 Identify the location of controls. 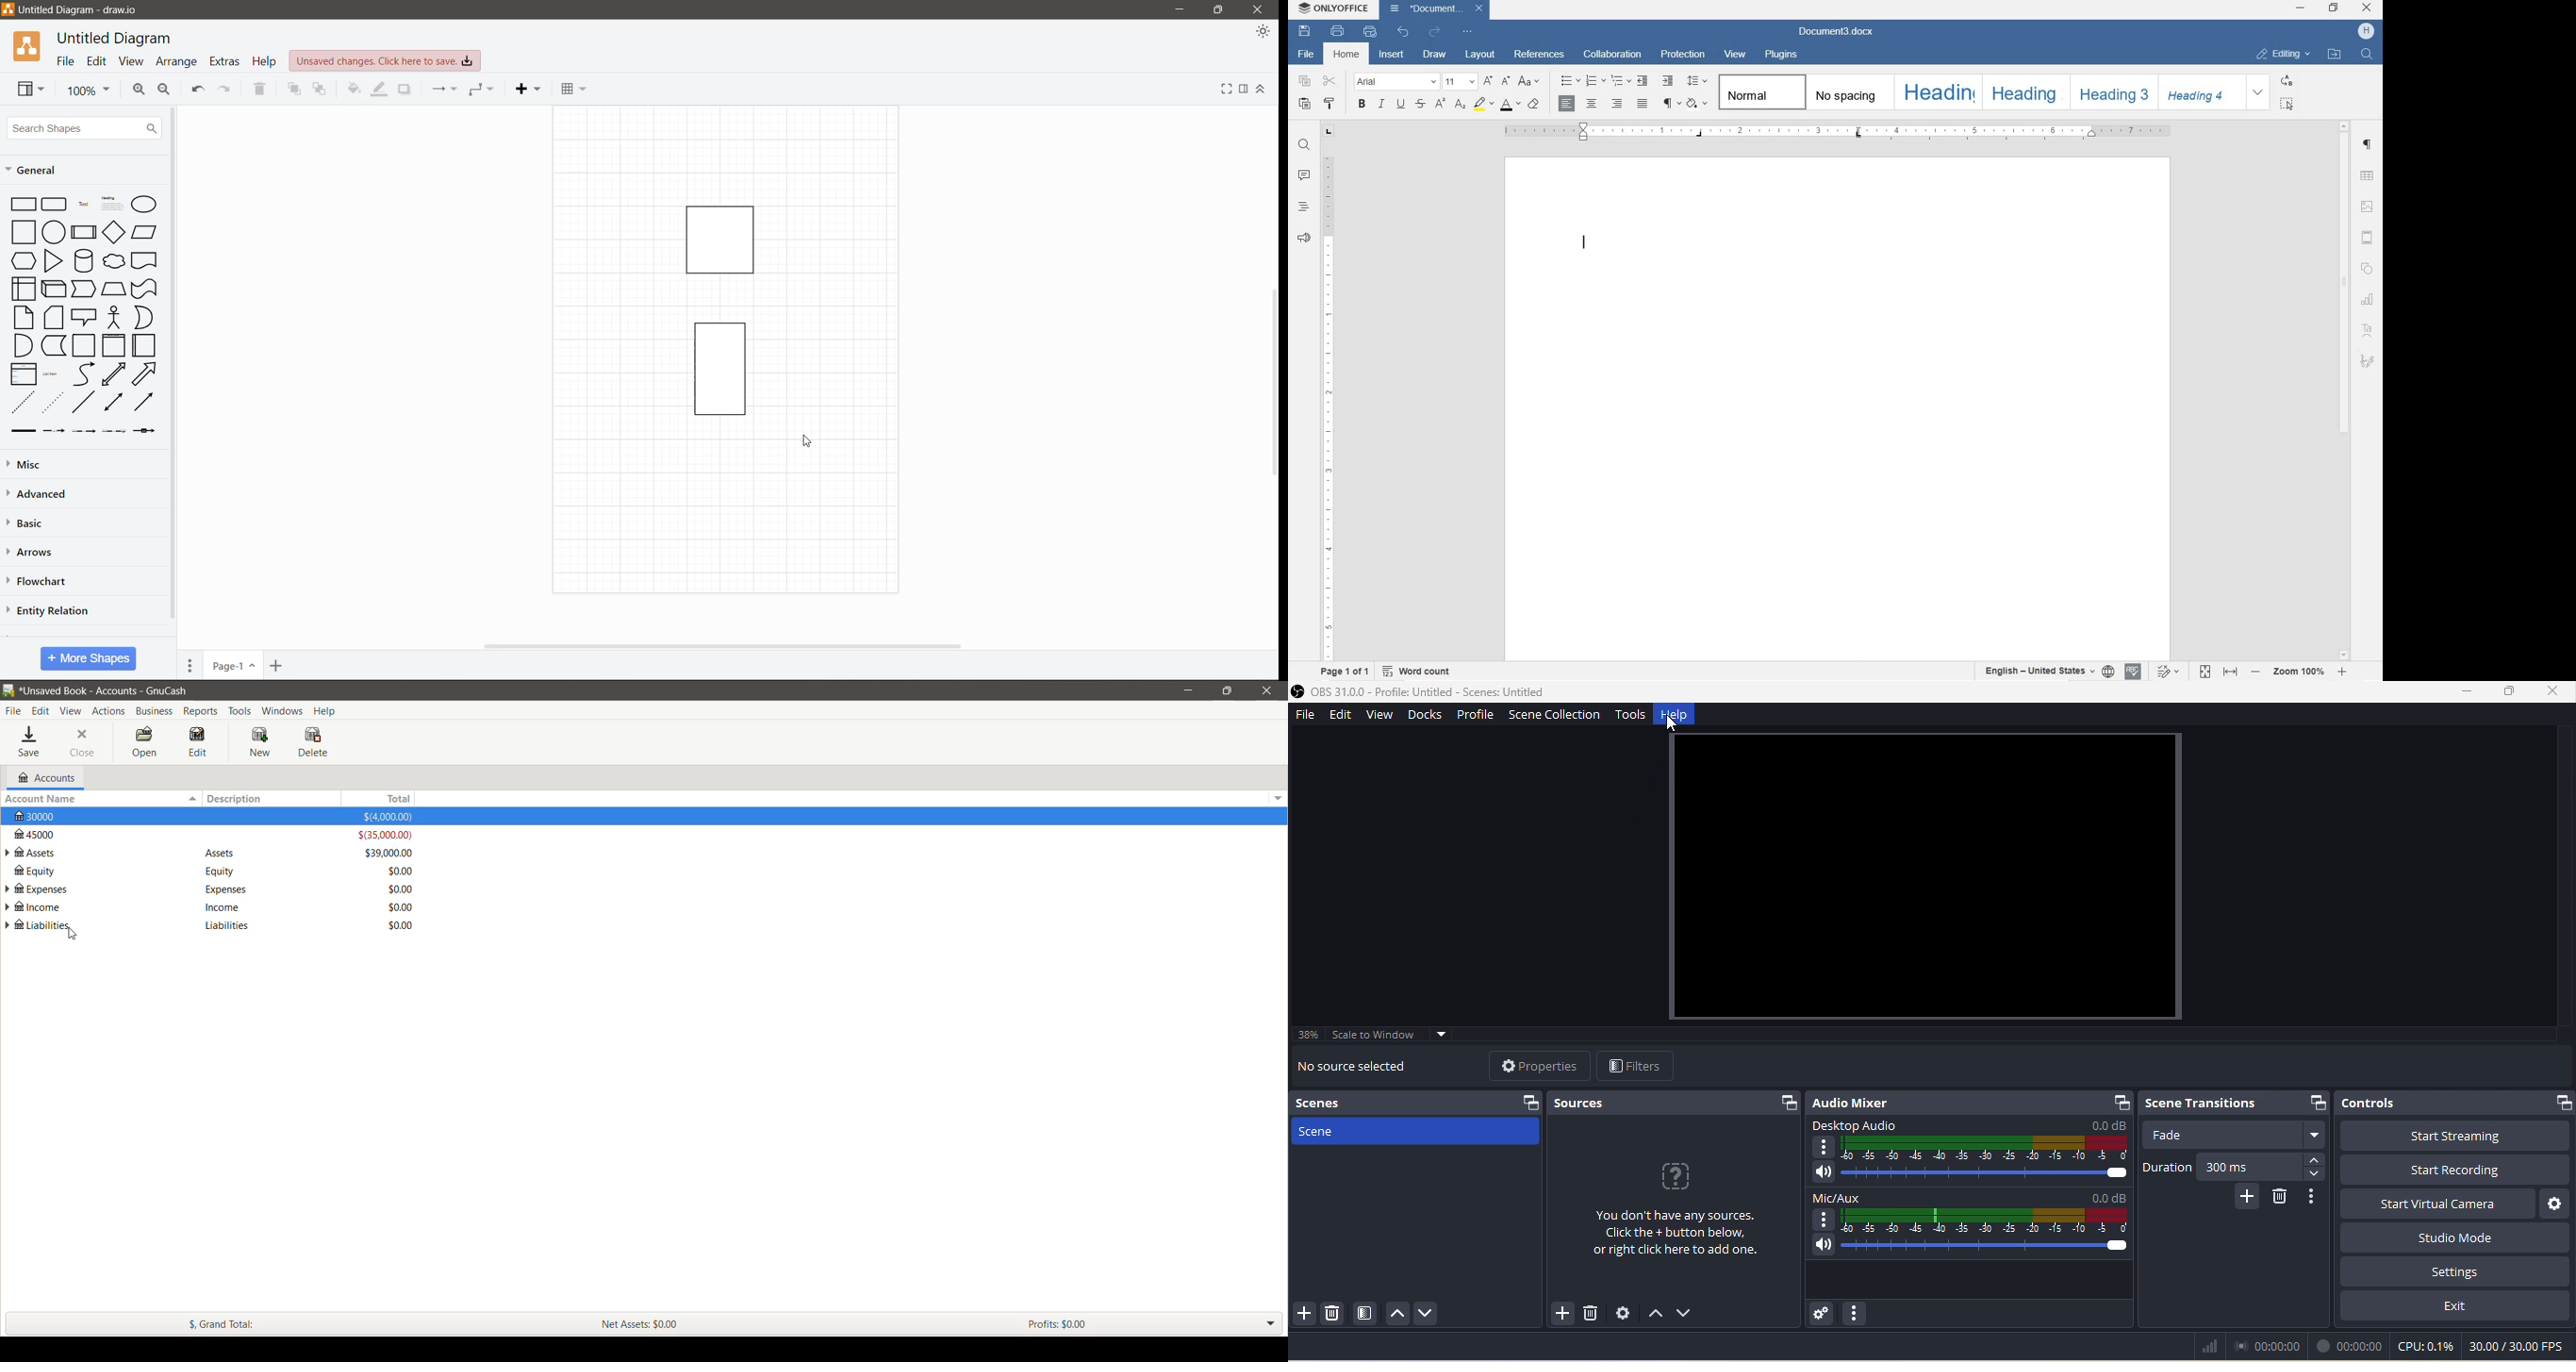
(2455, 1100).